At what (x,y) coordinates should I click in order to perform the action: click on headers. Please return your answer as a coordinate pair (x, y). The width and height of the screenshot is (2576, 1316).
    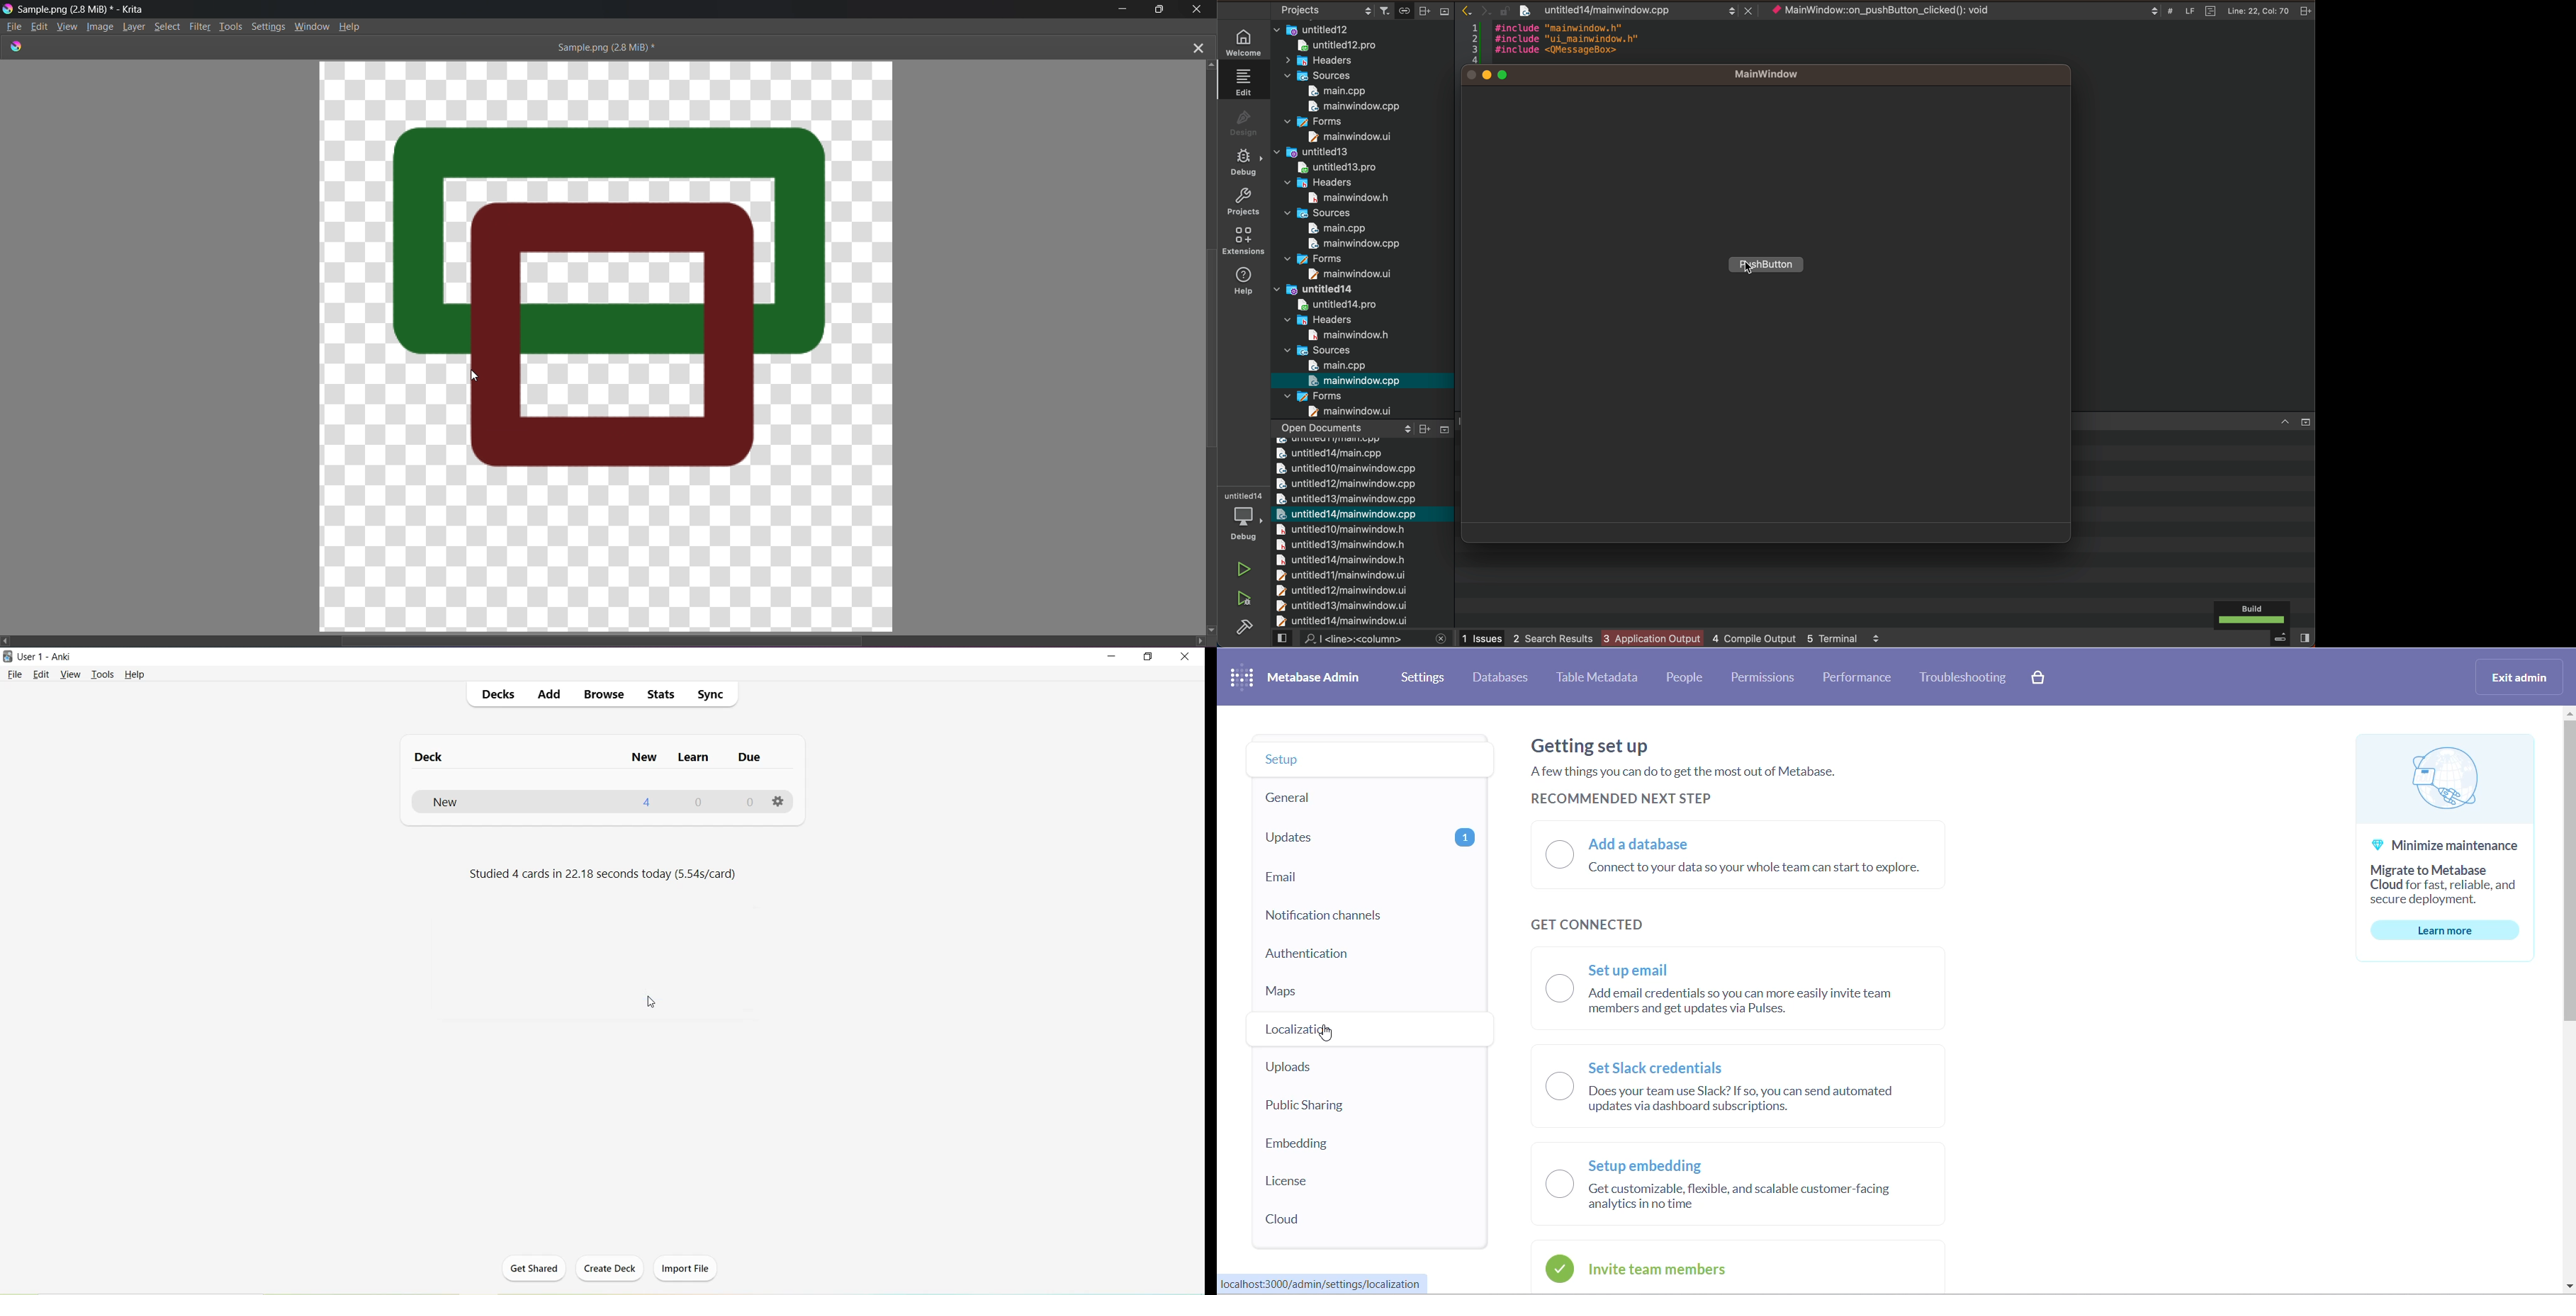
    Looking at the image, I should click on (1327, 182).